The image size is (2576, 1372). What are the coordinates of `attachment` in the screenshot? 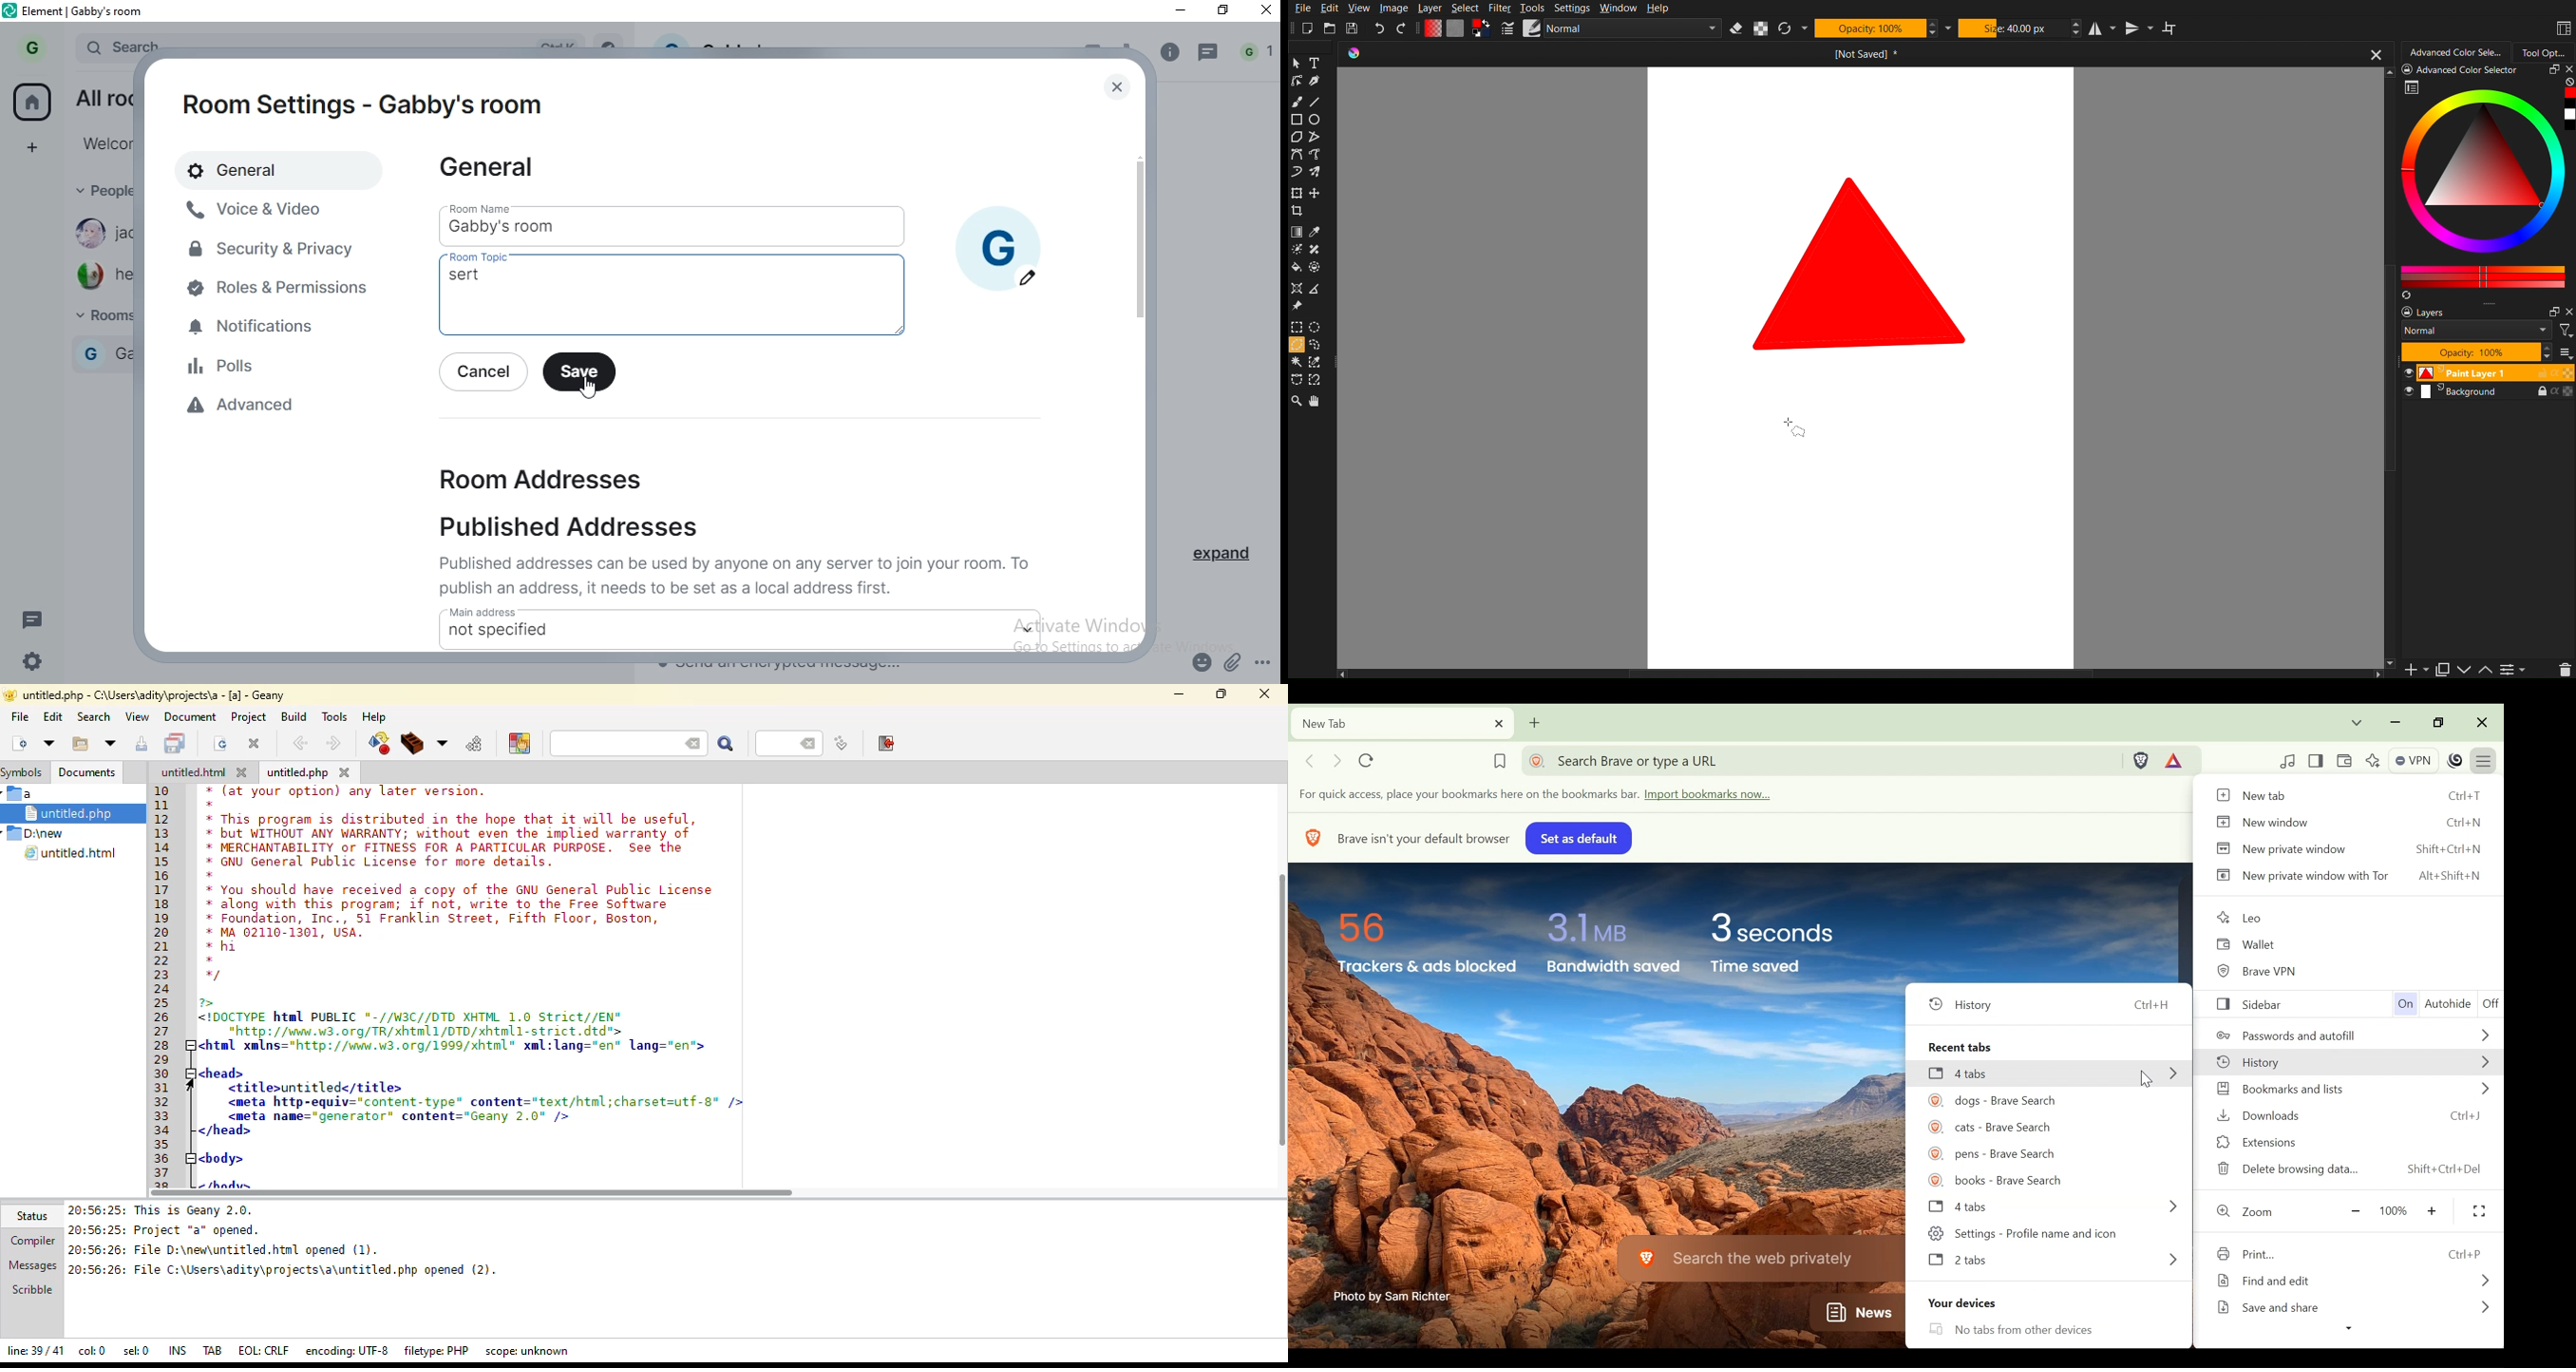 It's located at (1235, 661).